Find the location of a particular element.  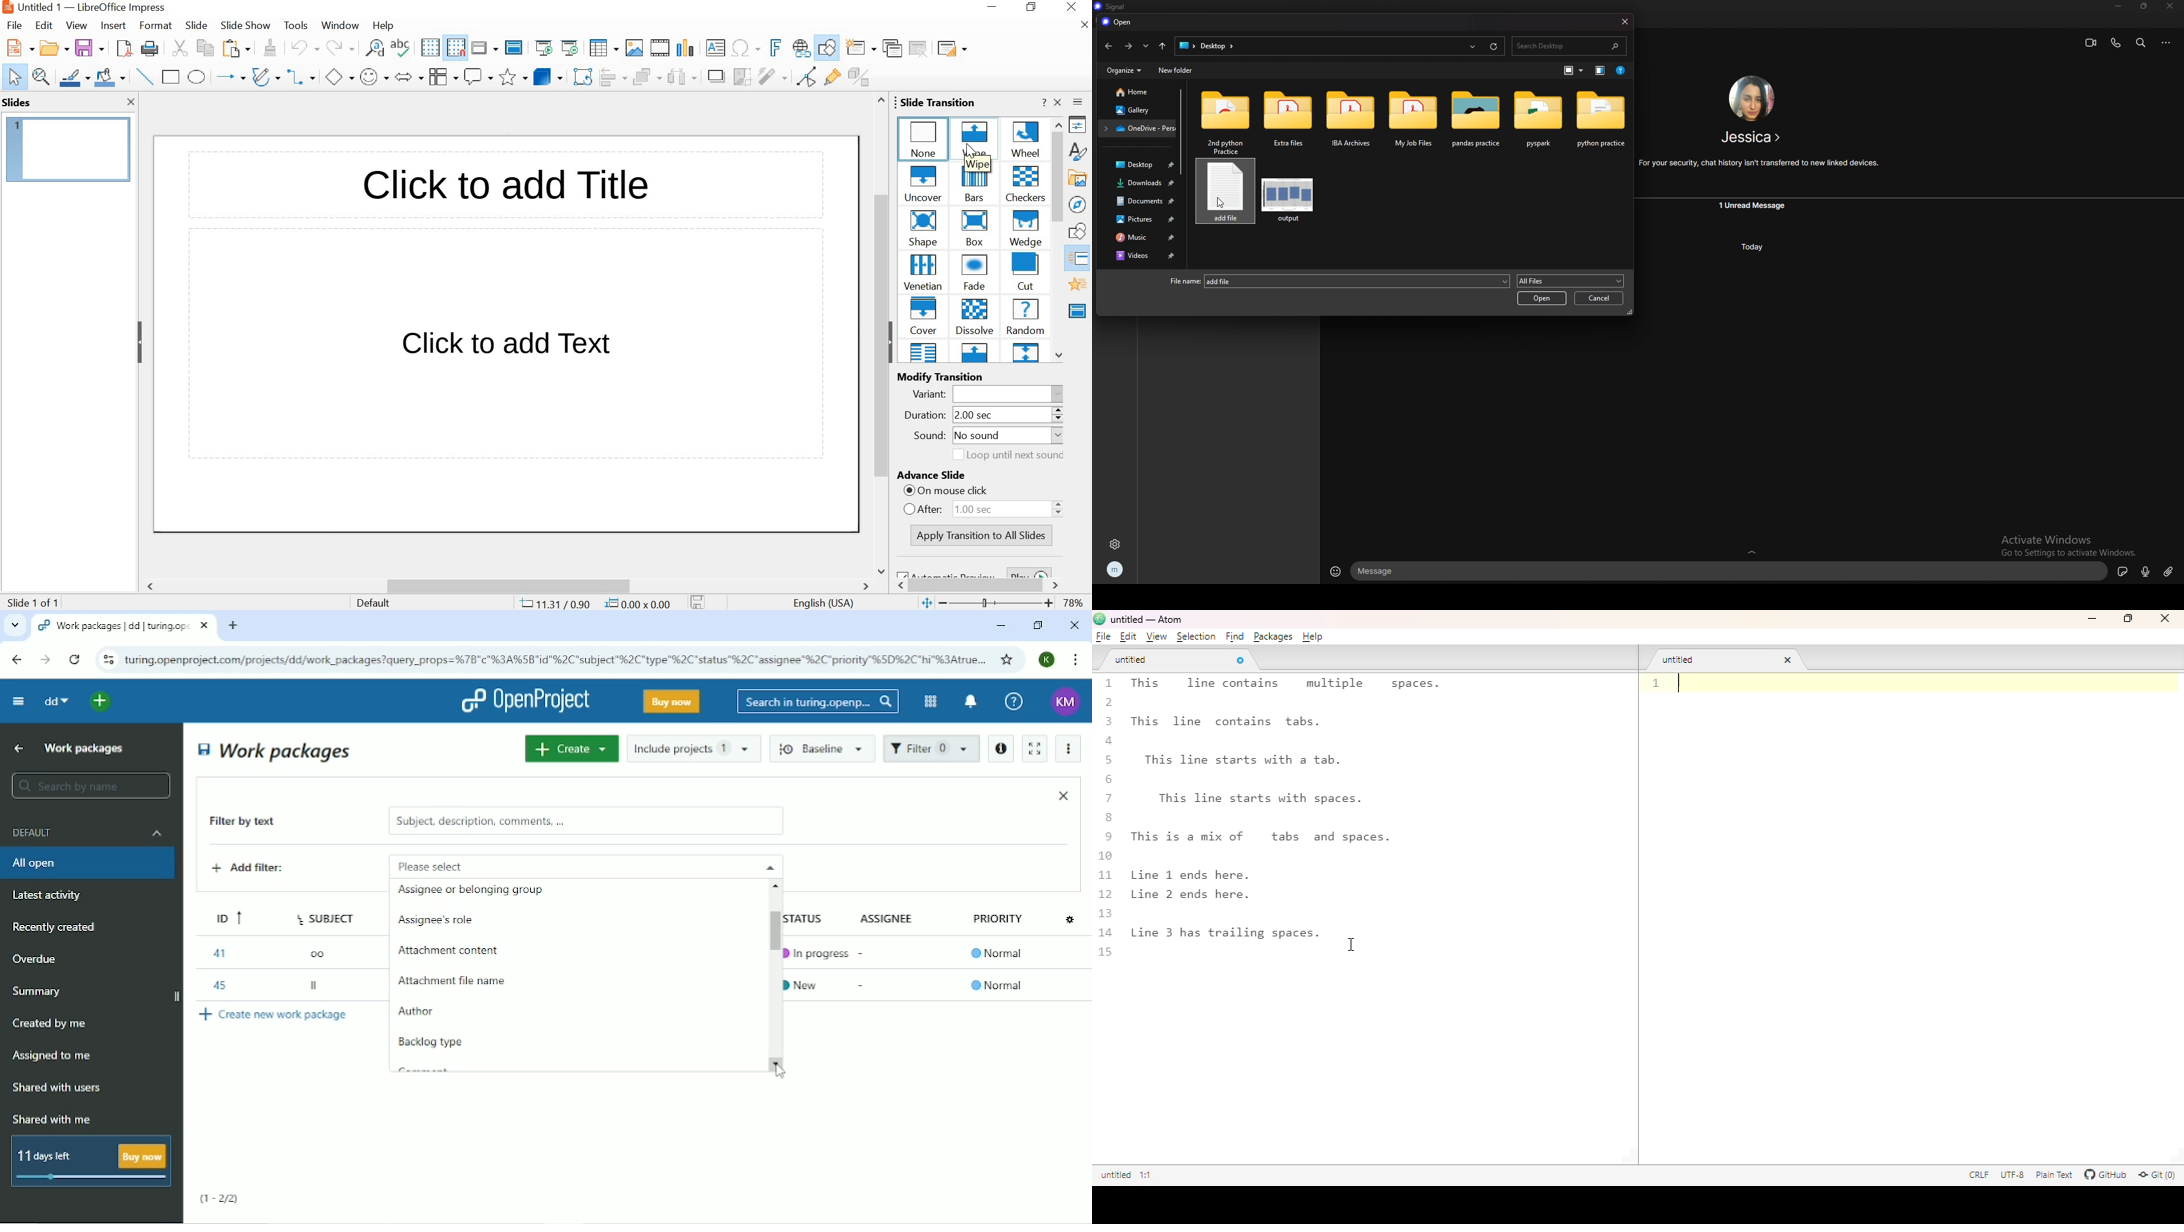

Create is located at coordinates (571, 748).